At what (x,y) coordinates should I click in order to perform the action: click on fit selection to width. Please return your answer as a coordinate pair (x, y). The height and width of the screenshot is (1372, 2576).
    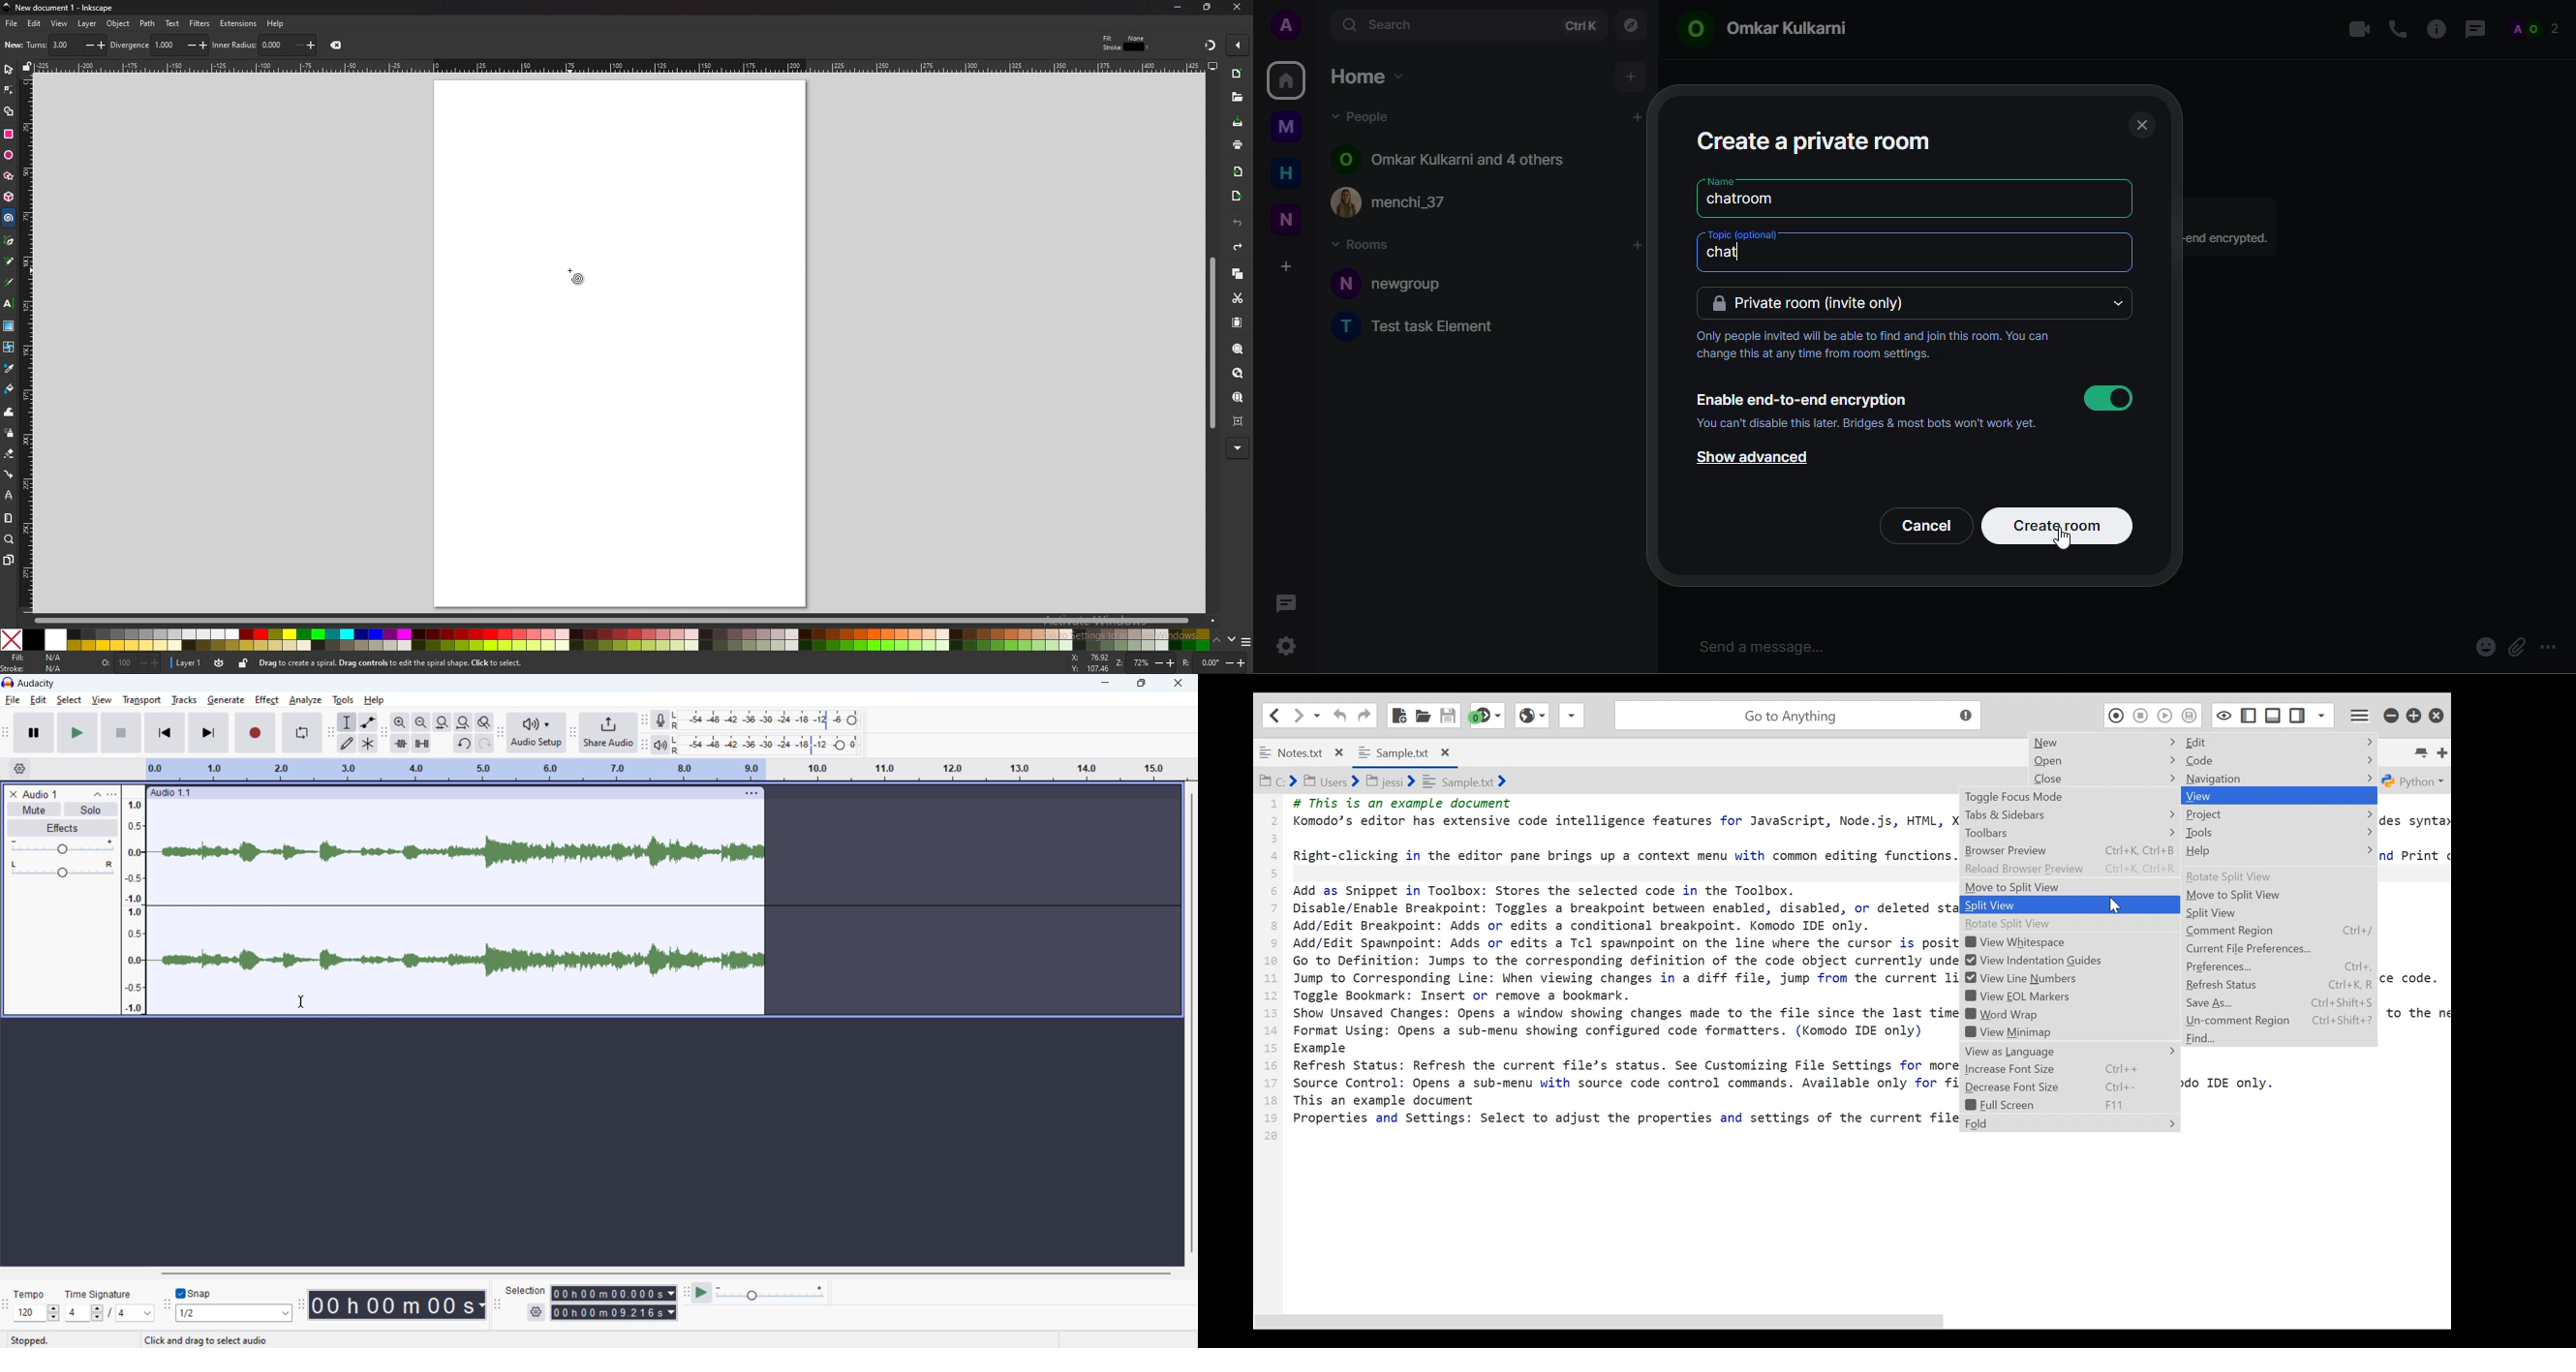
    Looking at the image, I should click on (442, 721).